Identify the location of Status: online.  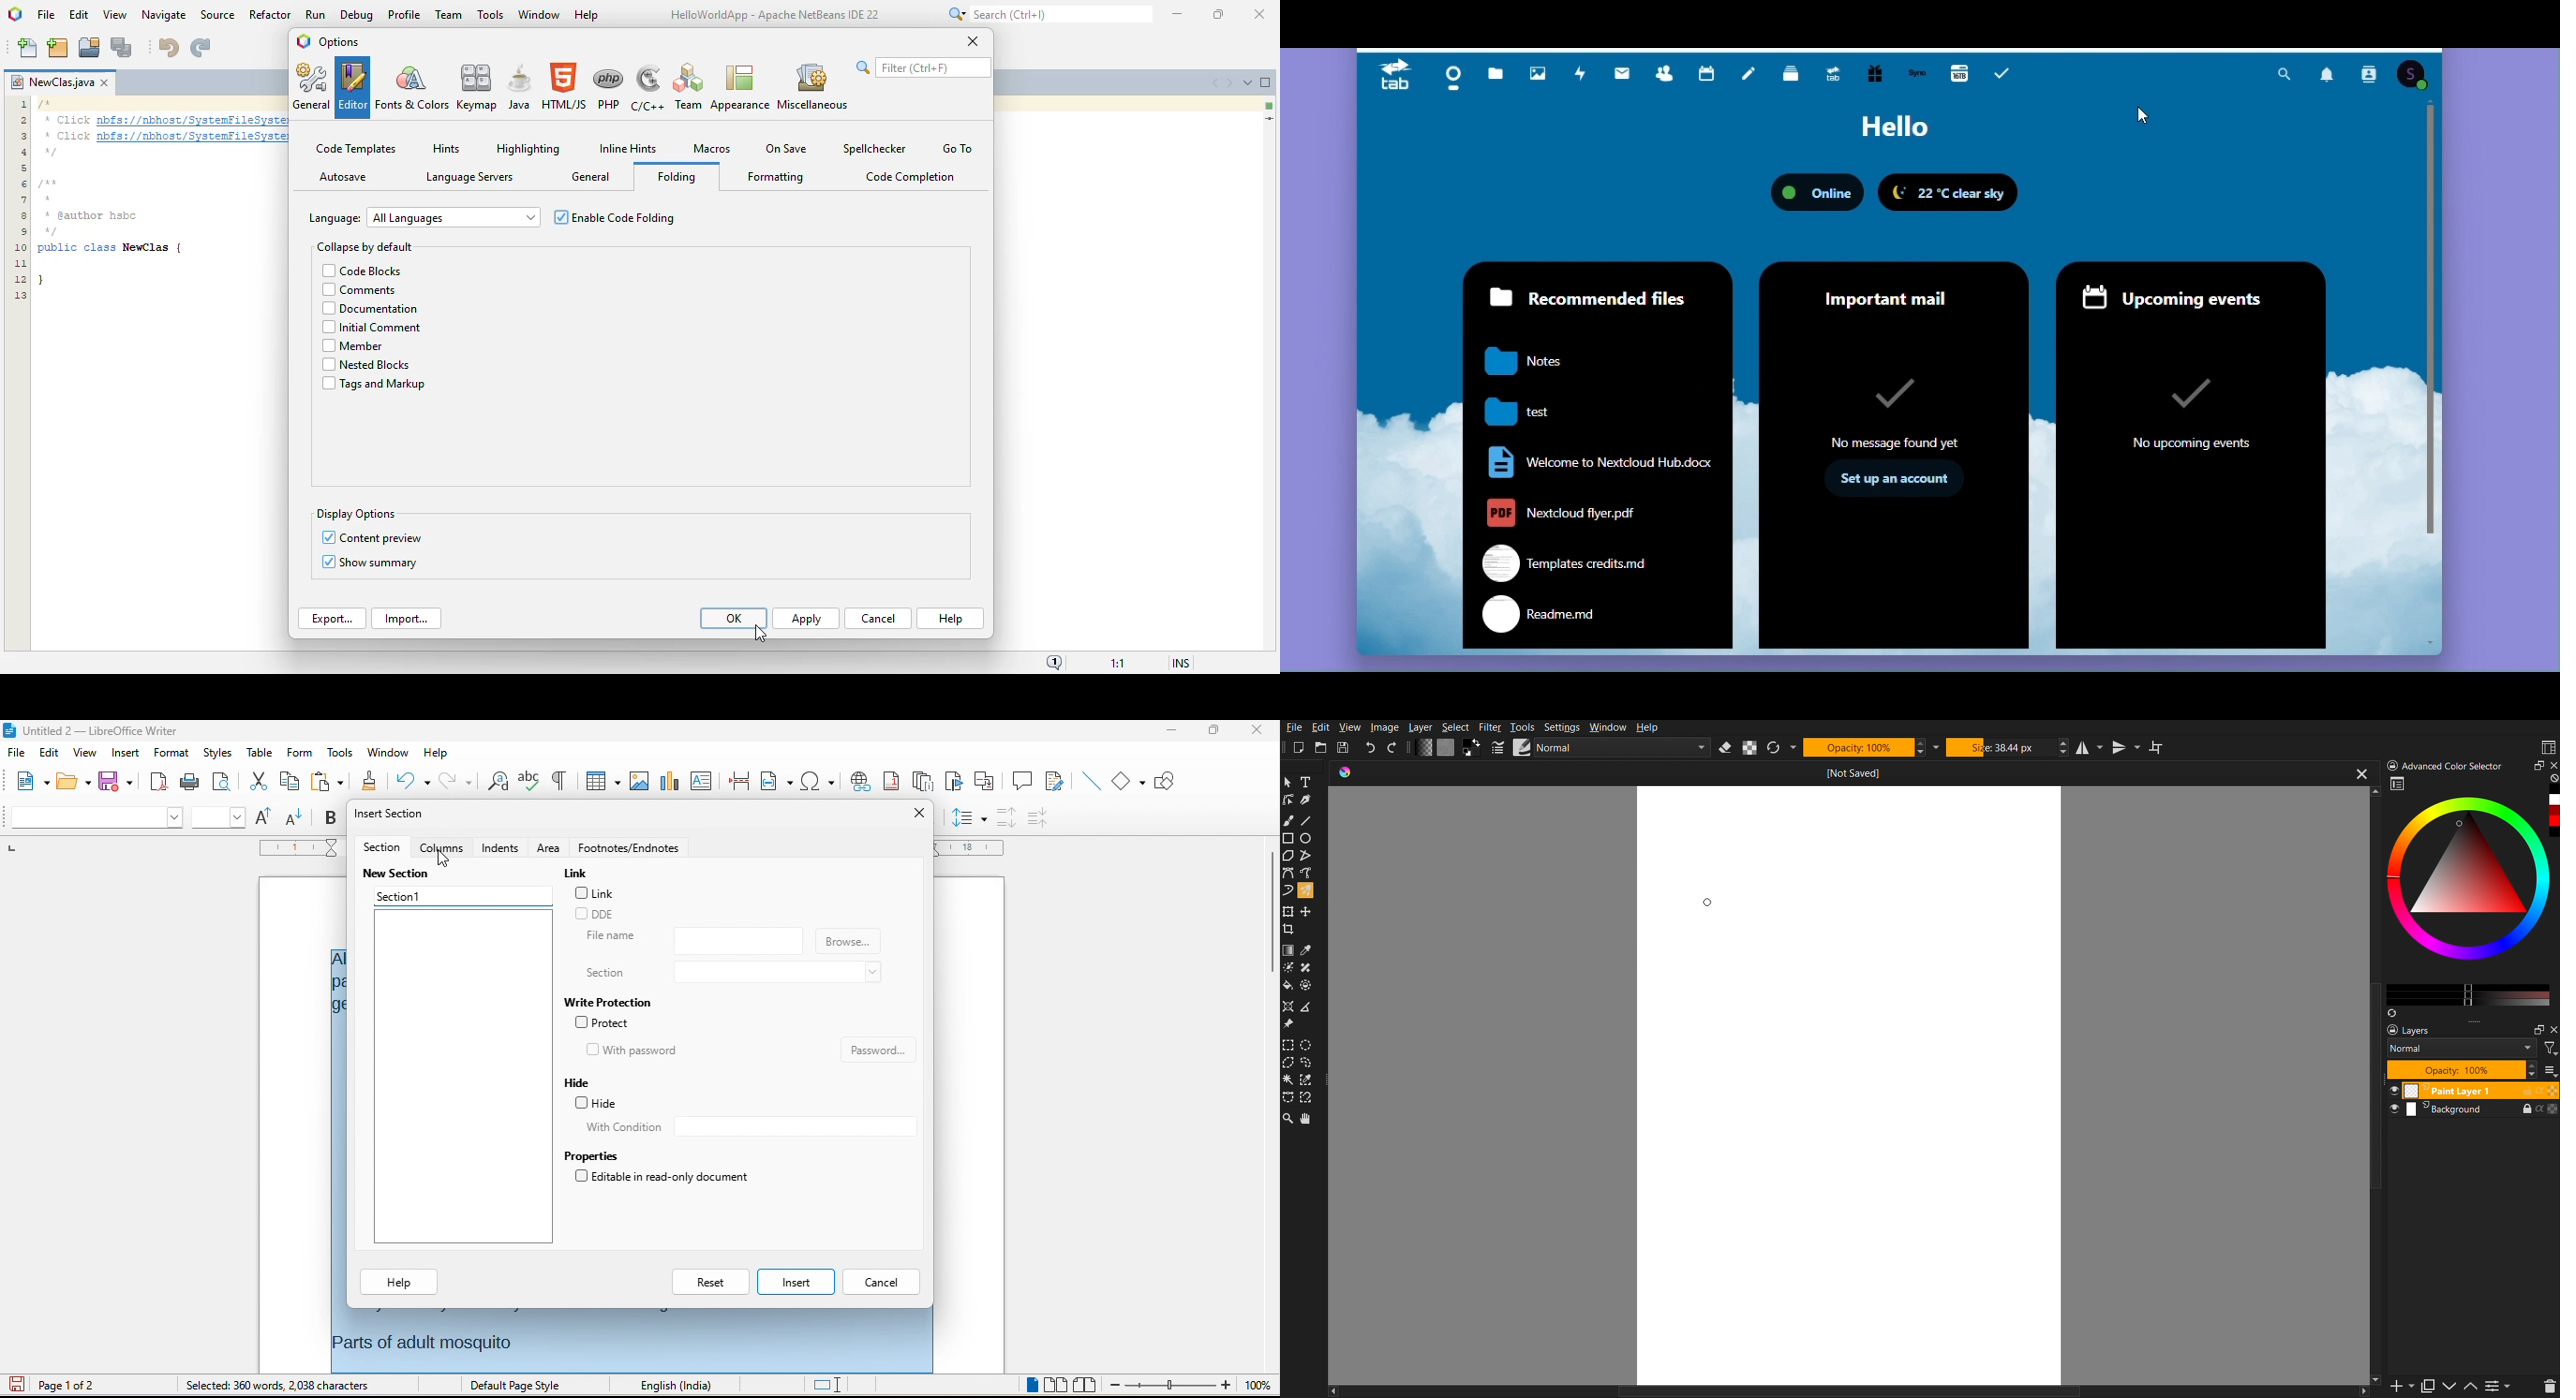
(1818, 192).